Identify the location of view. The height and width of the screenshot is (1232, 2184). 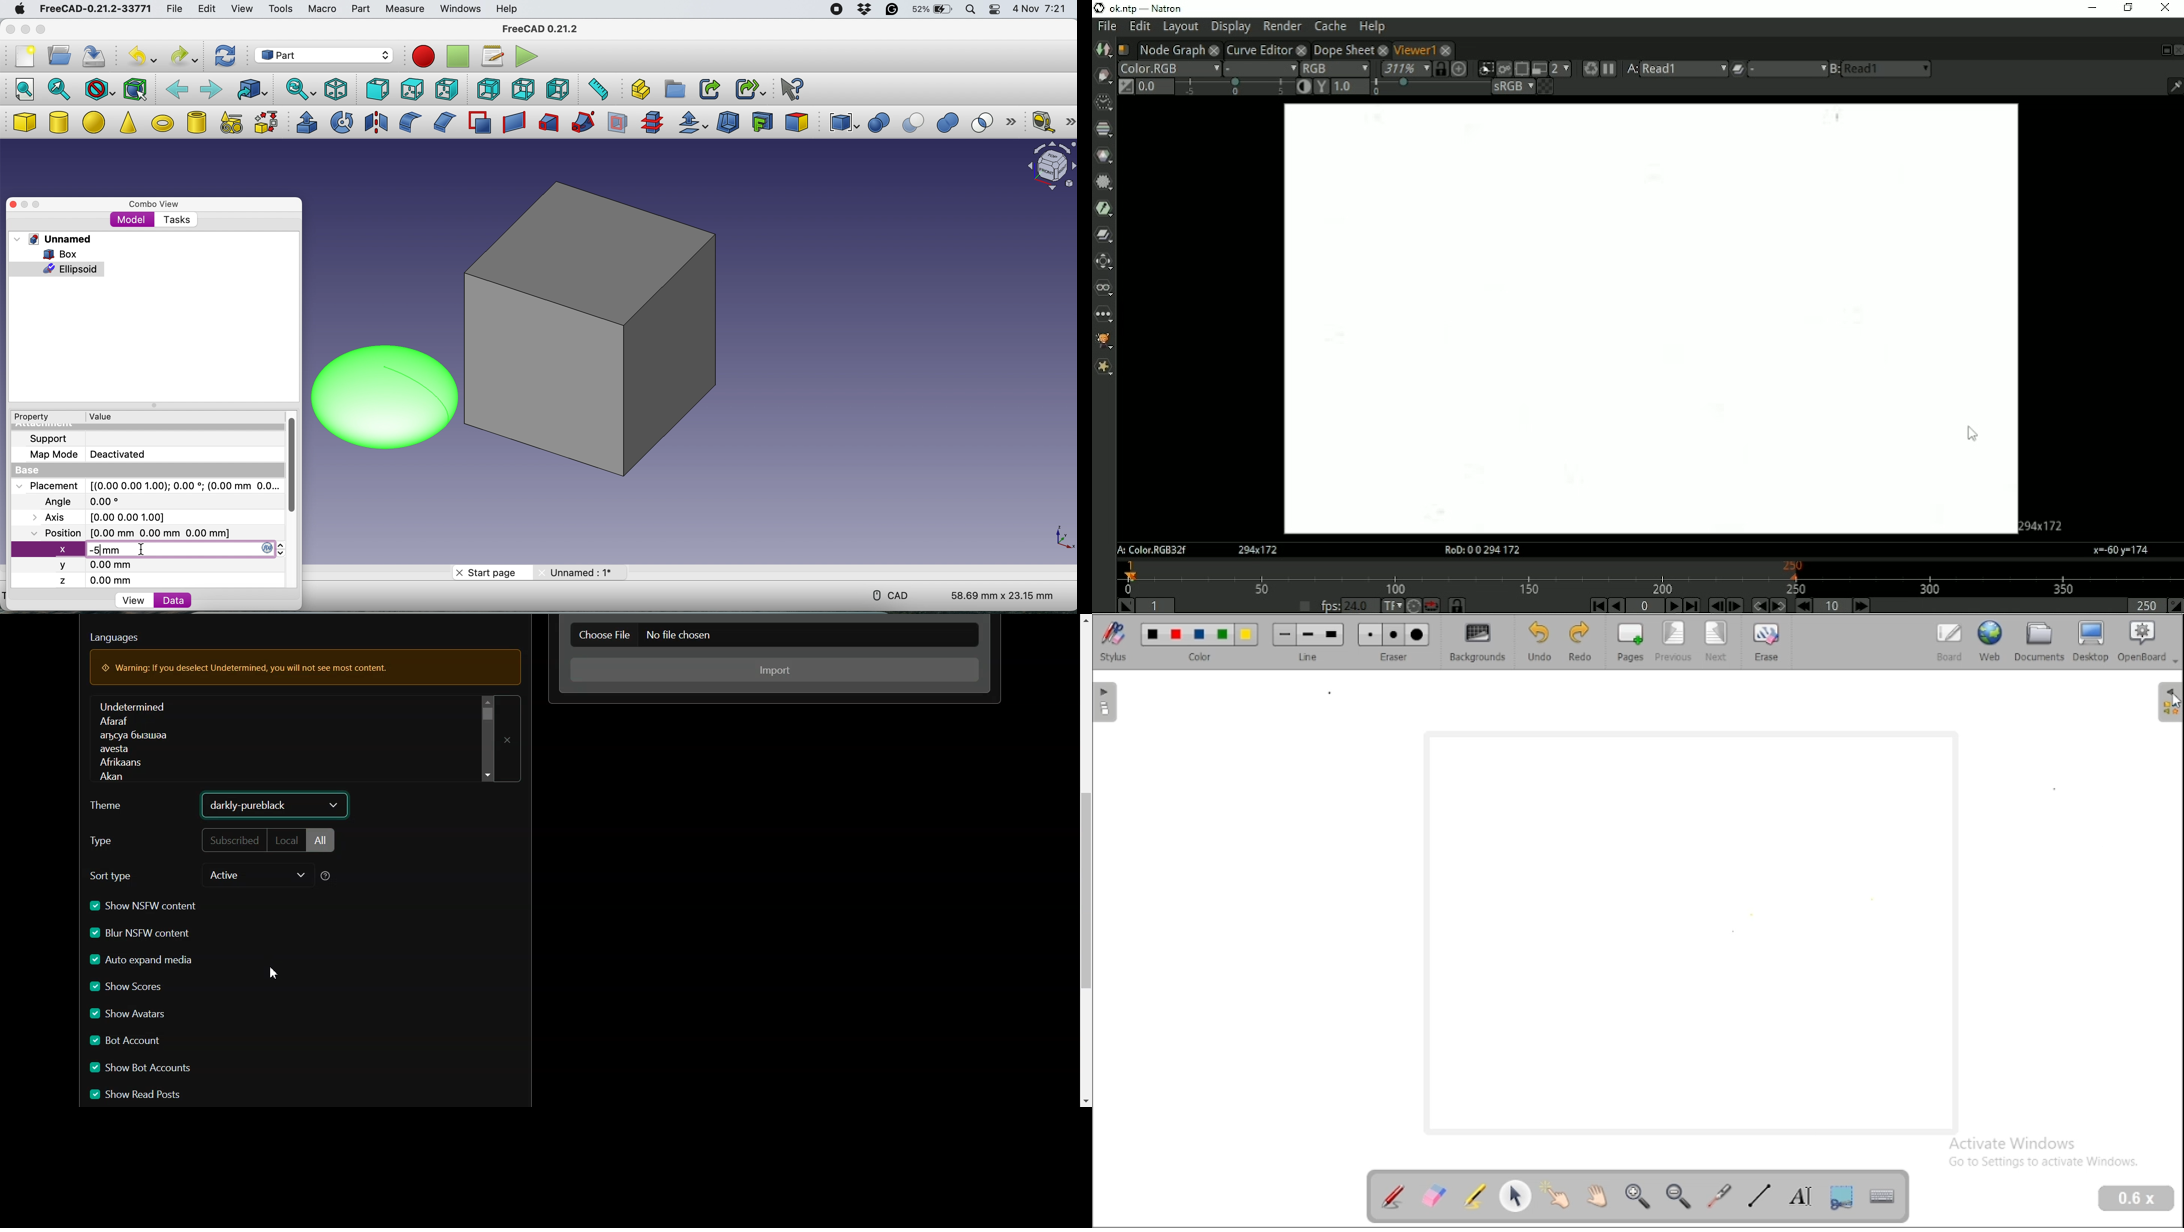
(241, 8).